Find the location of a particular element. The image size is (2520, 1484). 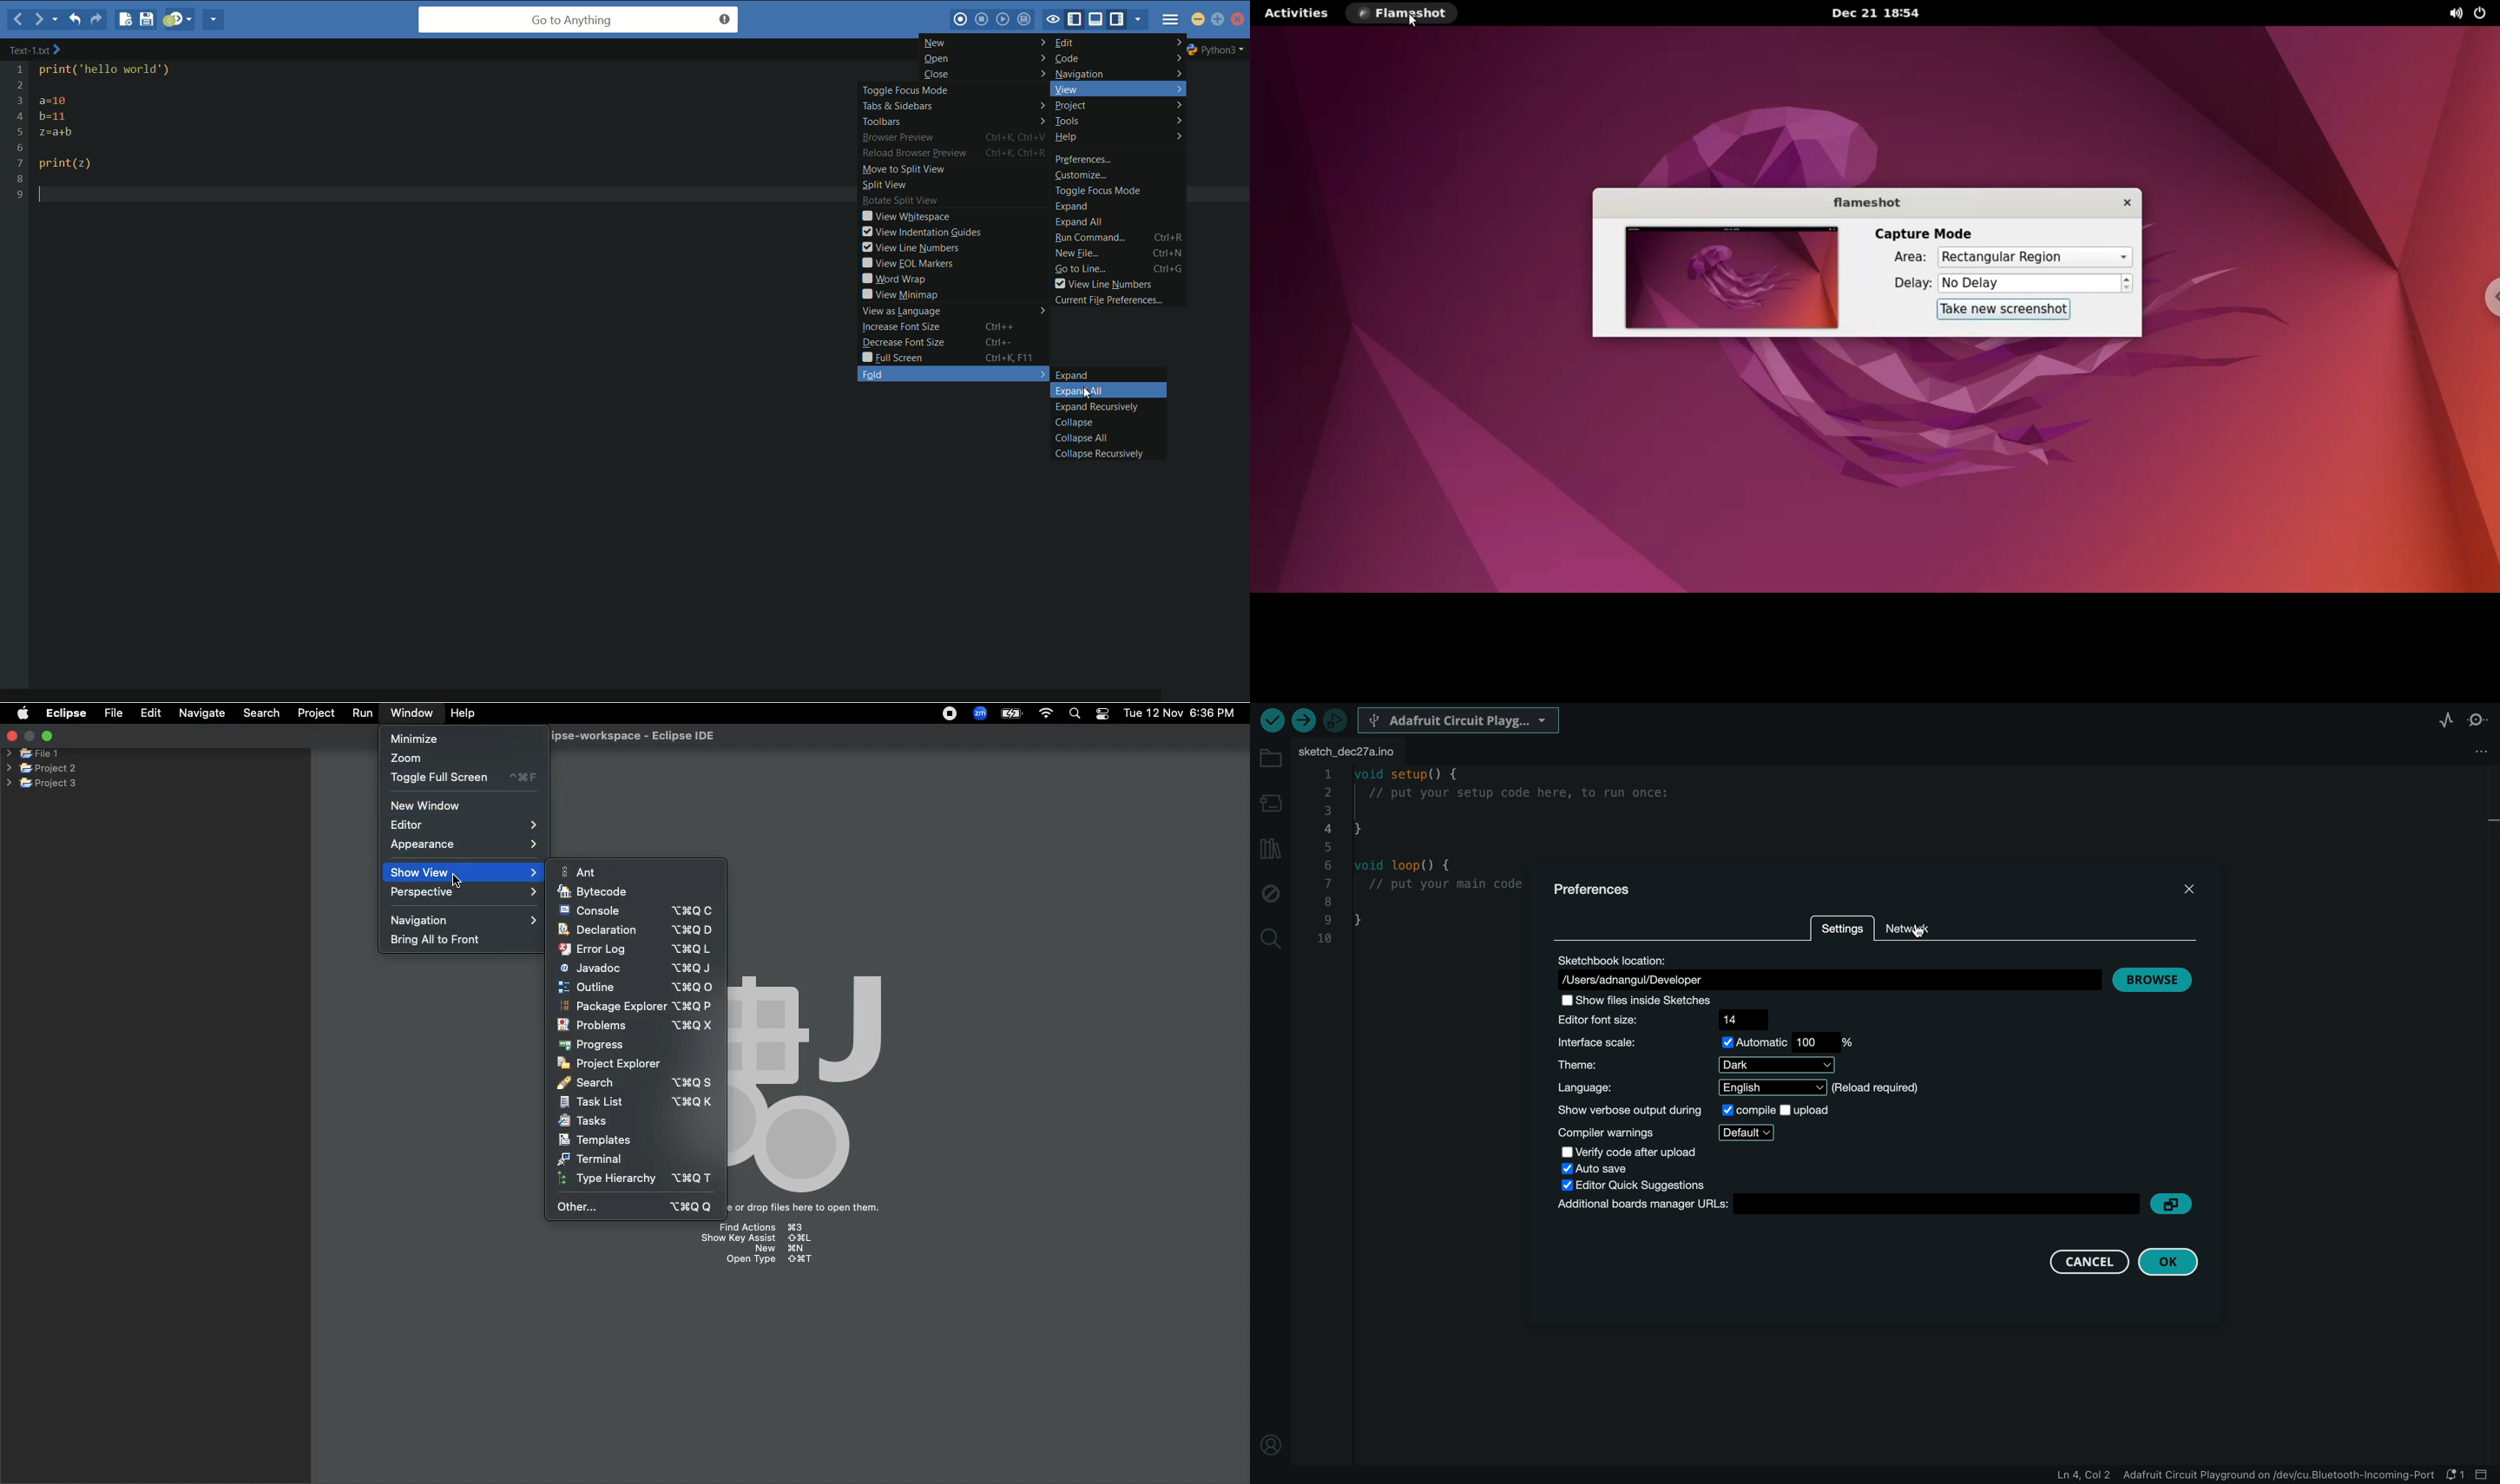

Edit is located at coordinates (151, 713).